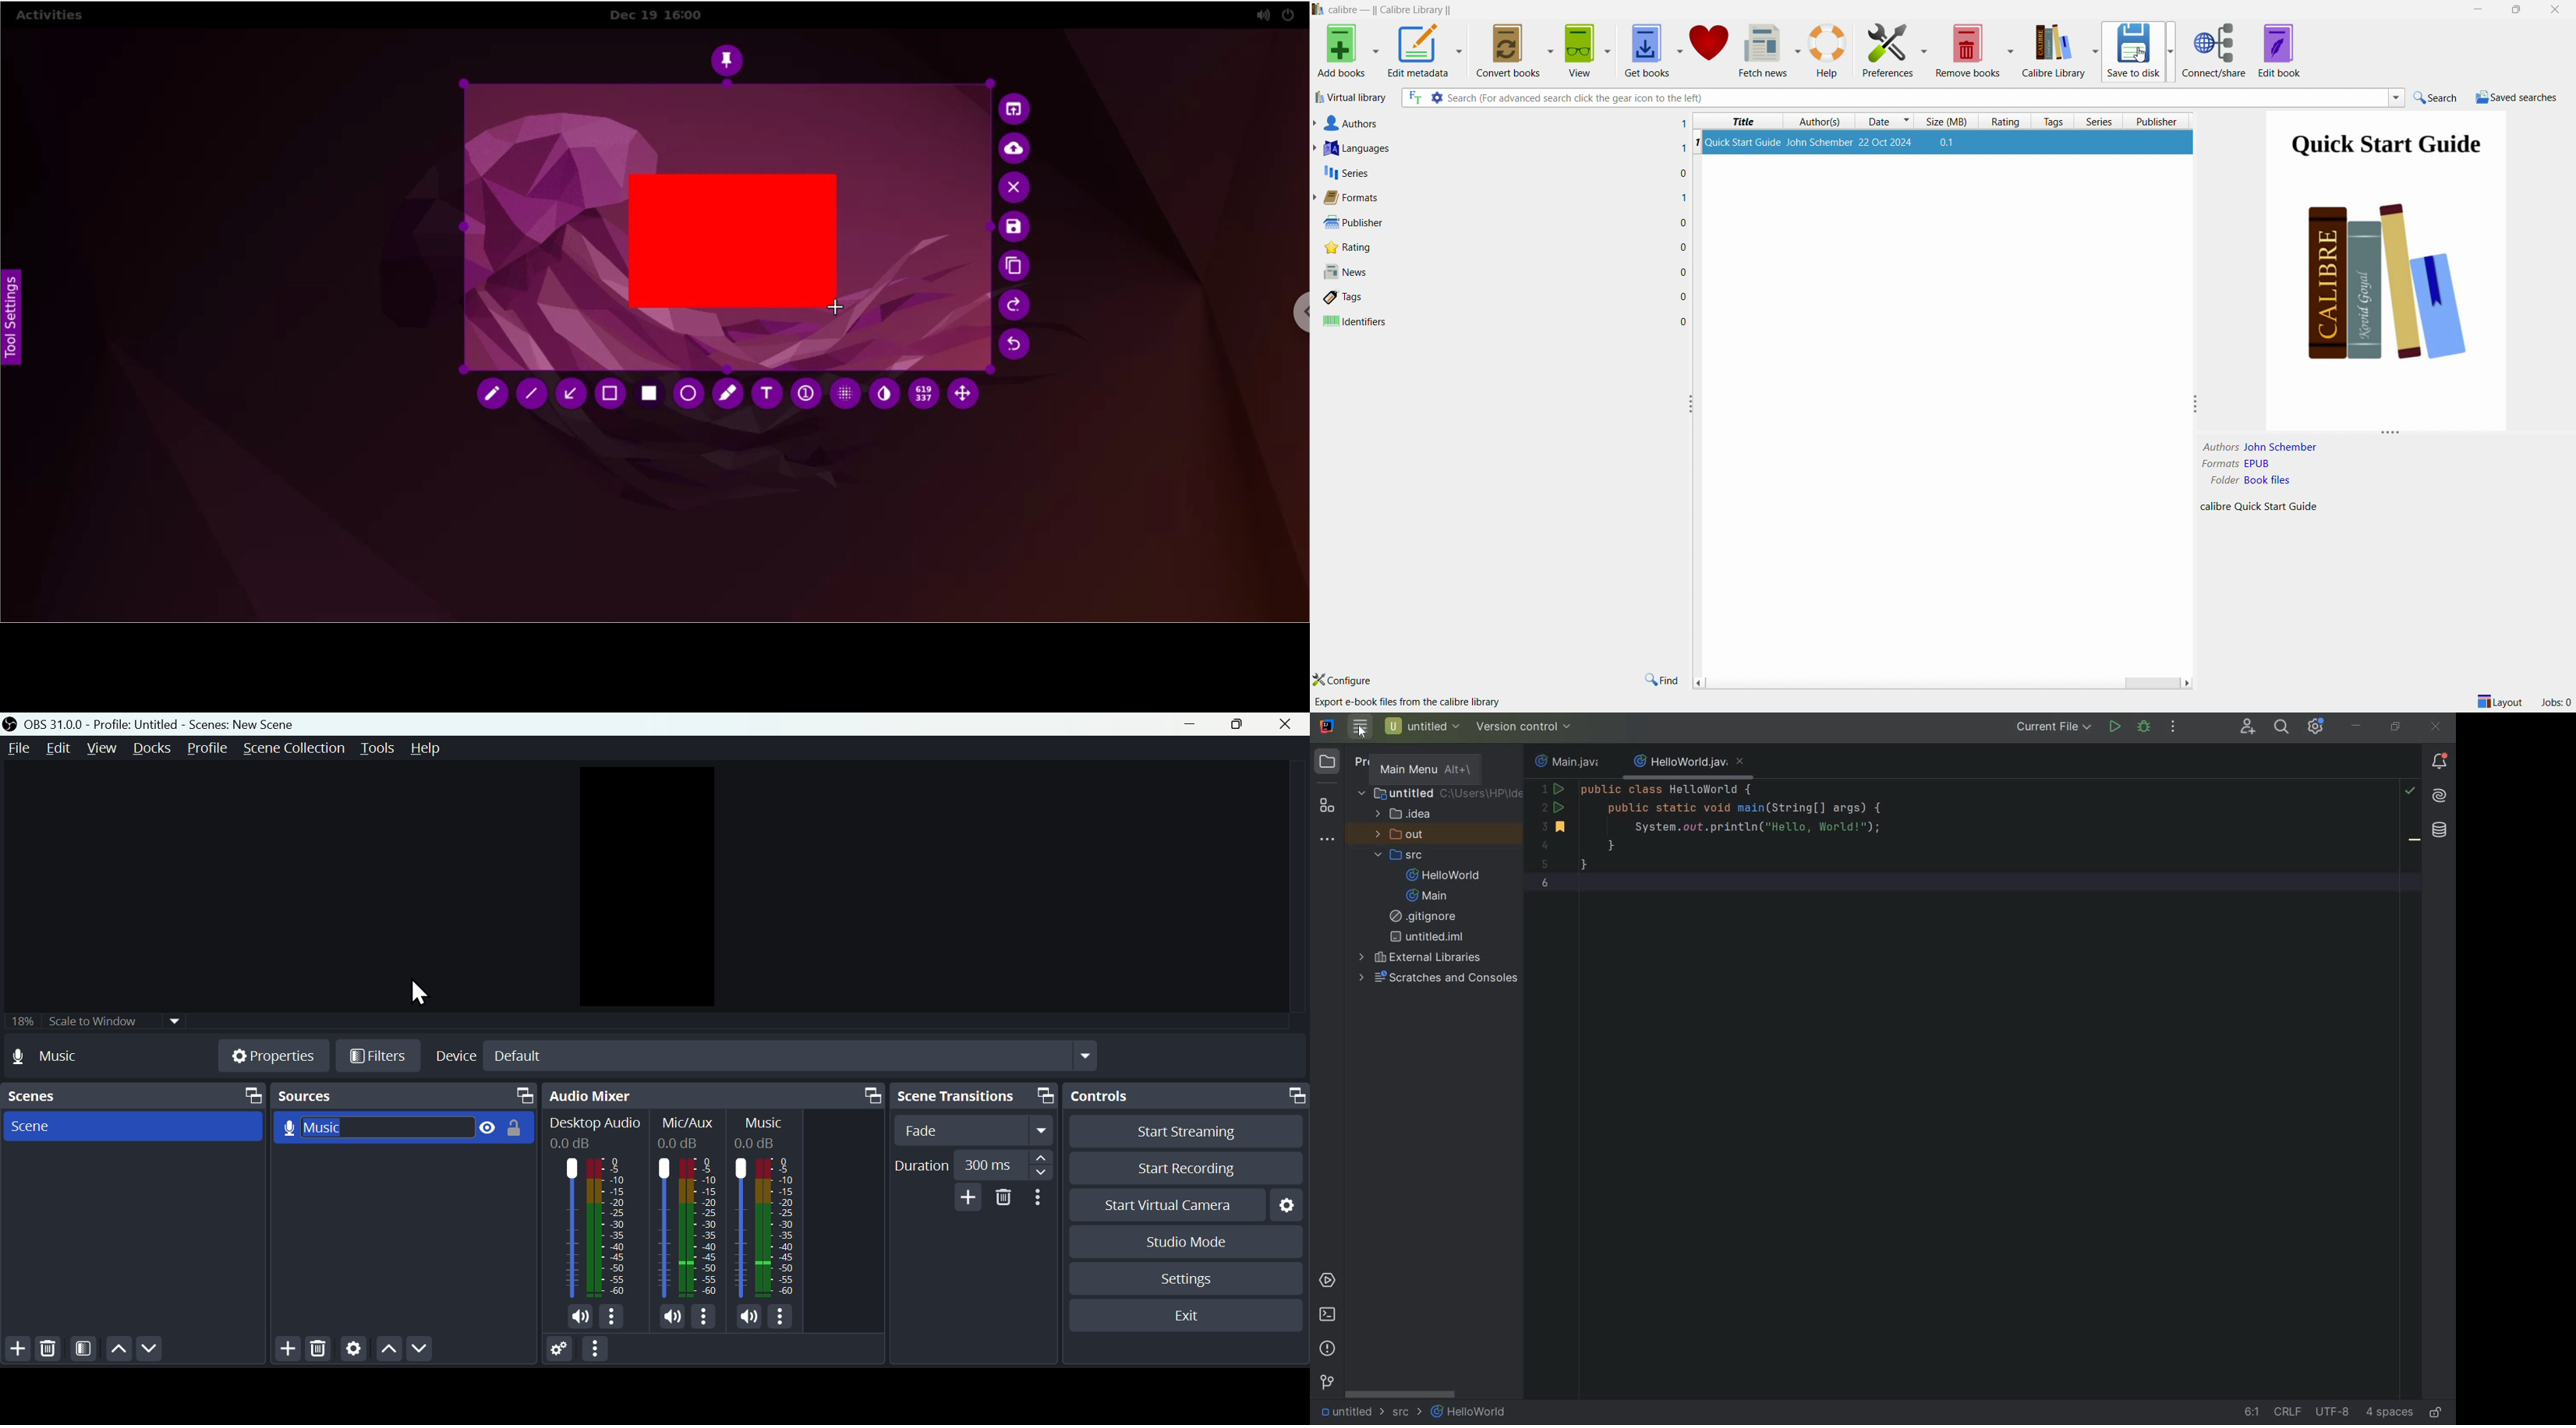  Describe the element at coordinates (207, 747) in the screenshot. I see `Profile` at that location.